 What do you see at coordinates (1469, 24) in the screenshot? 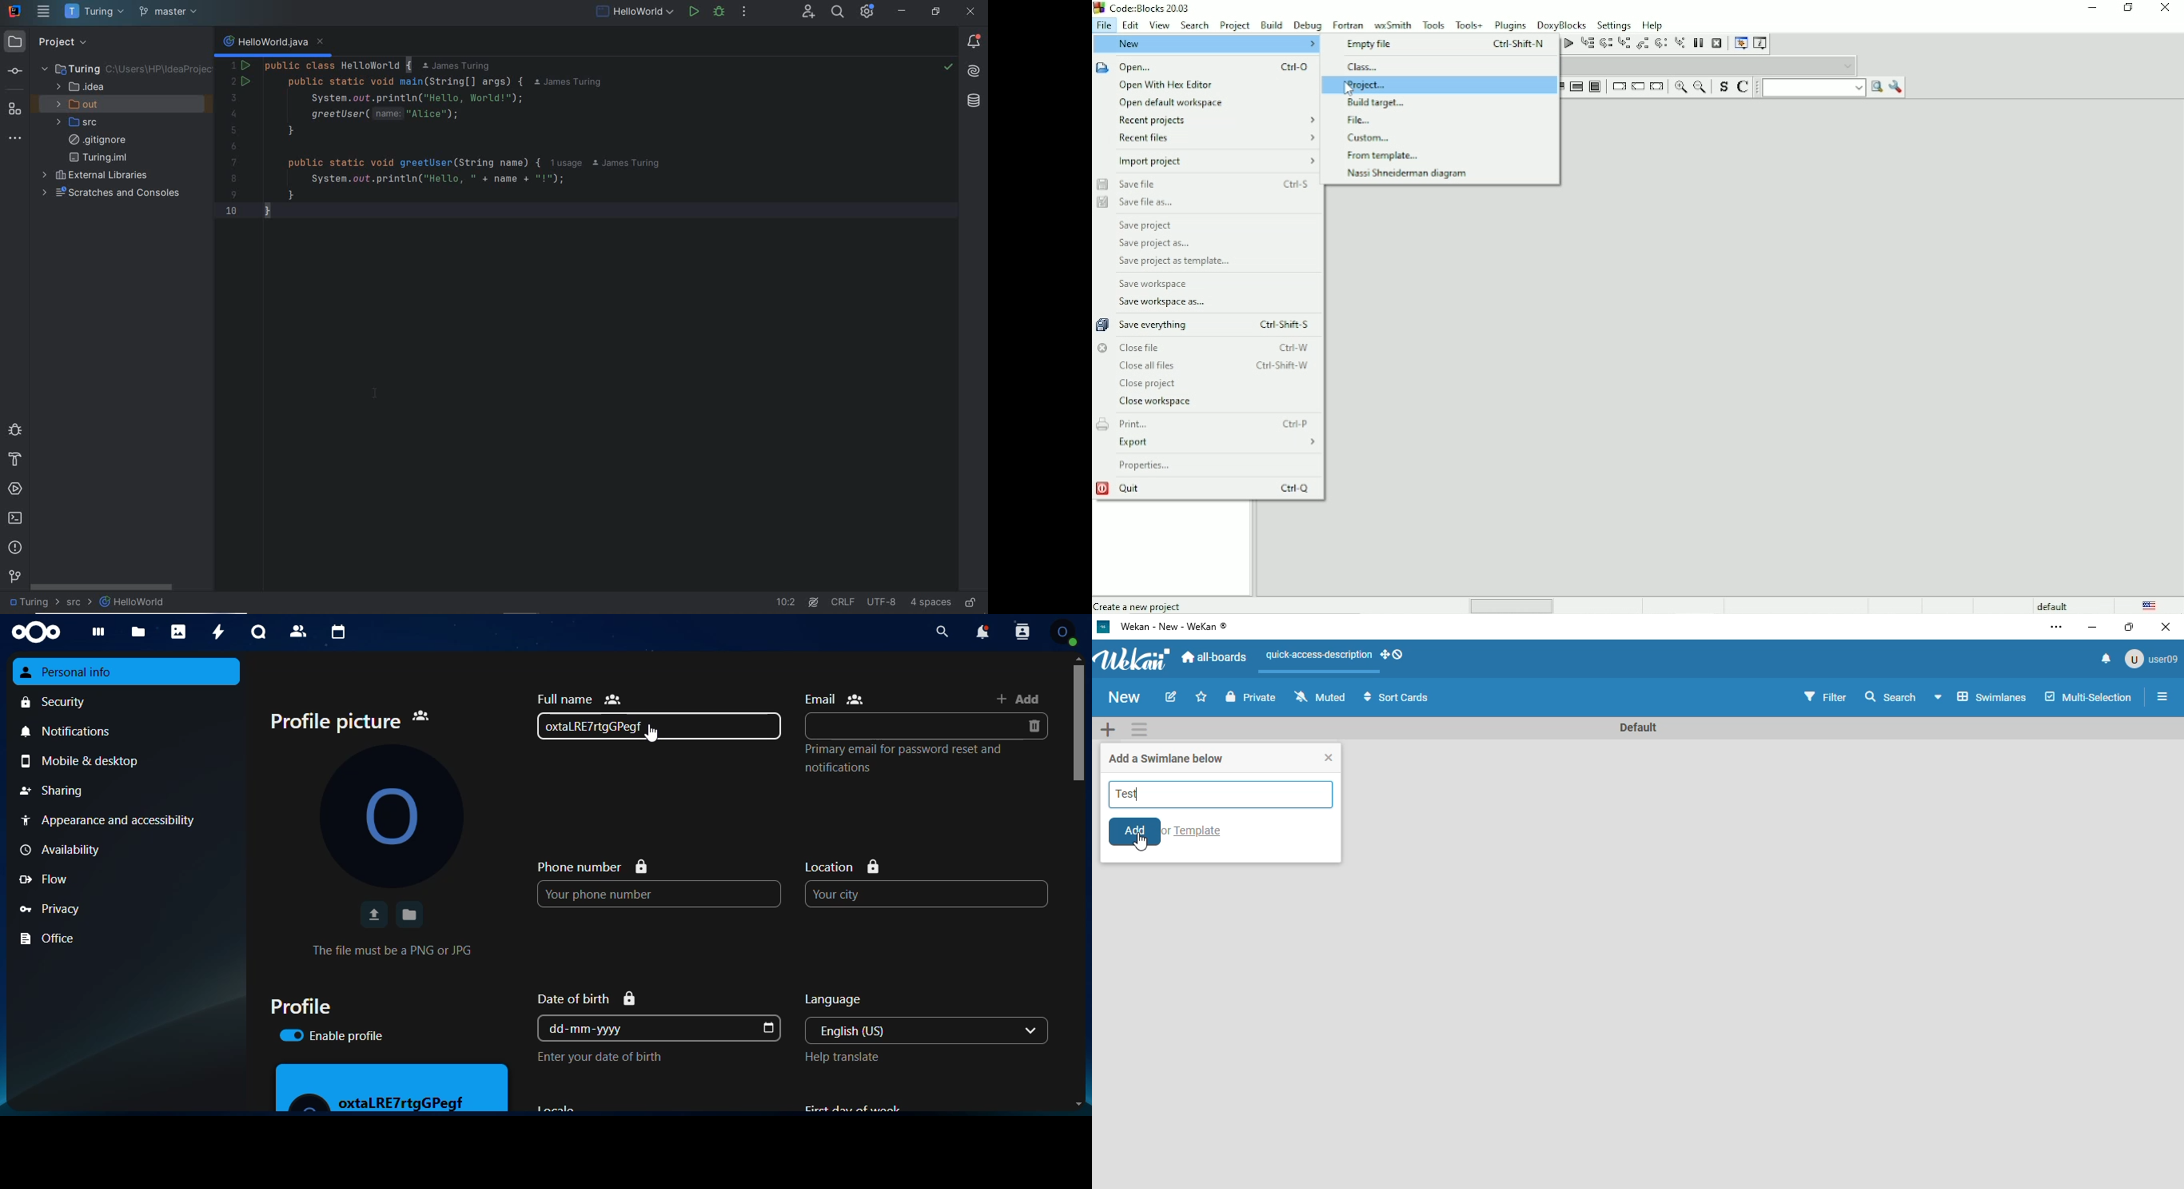
I see `Tools+` at bounding box center [1469, 24].